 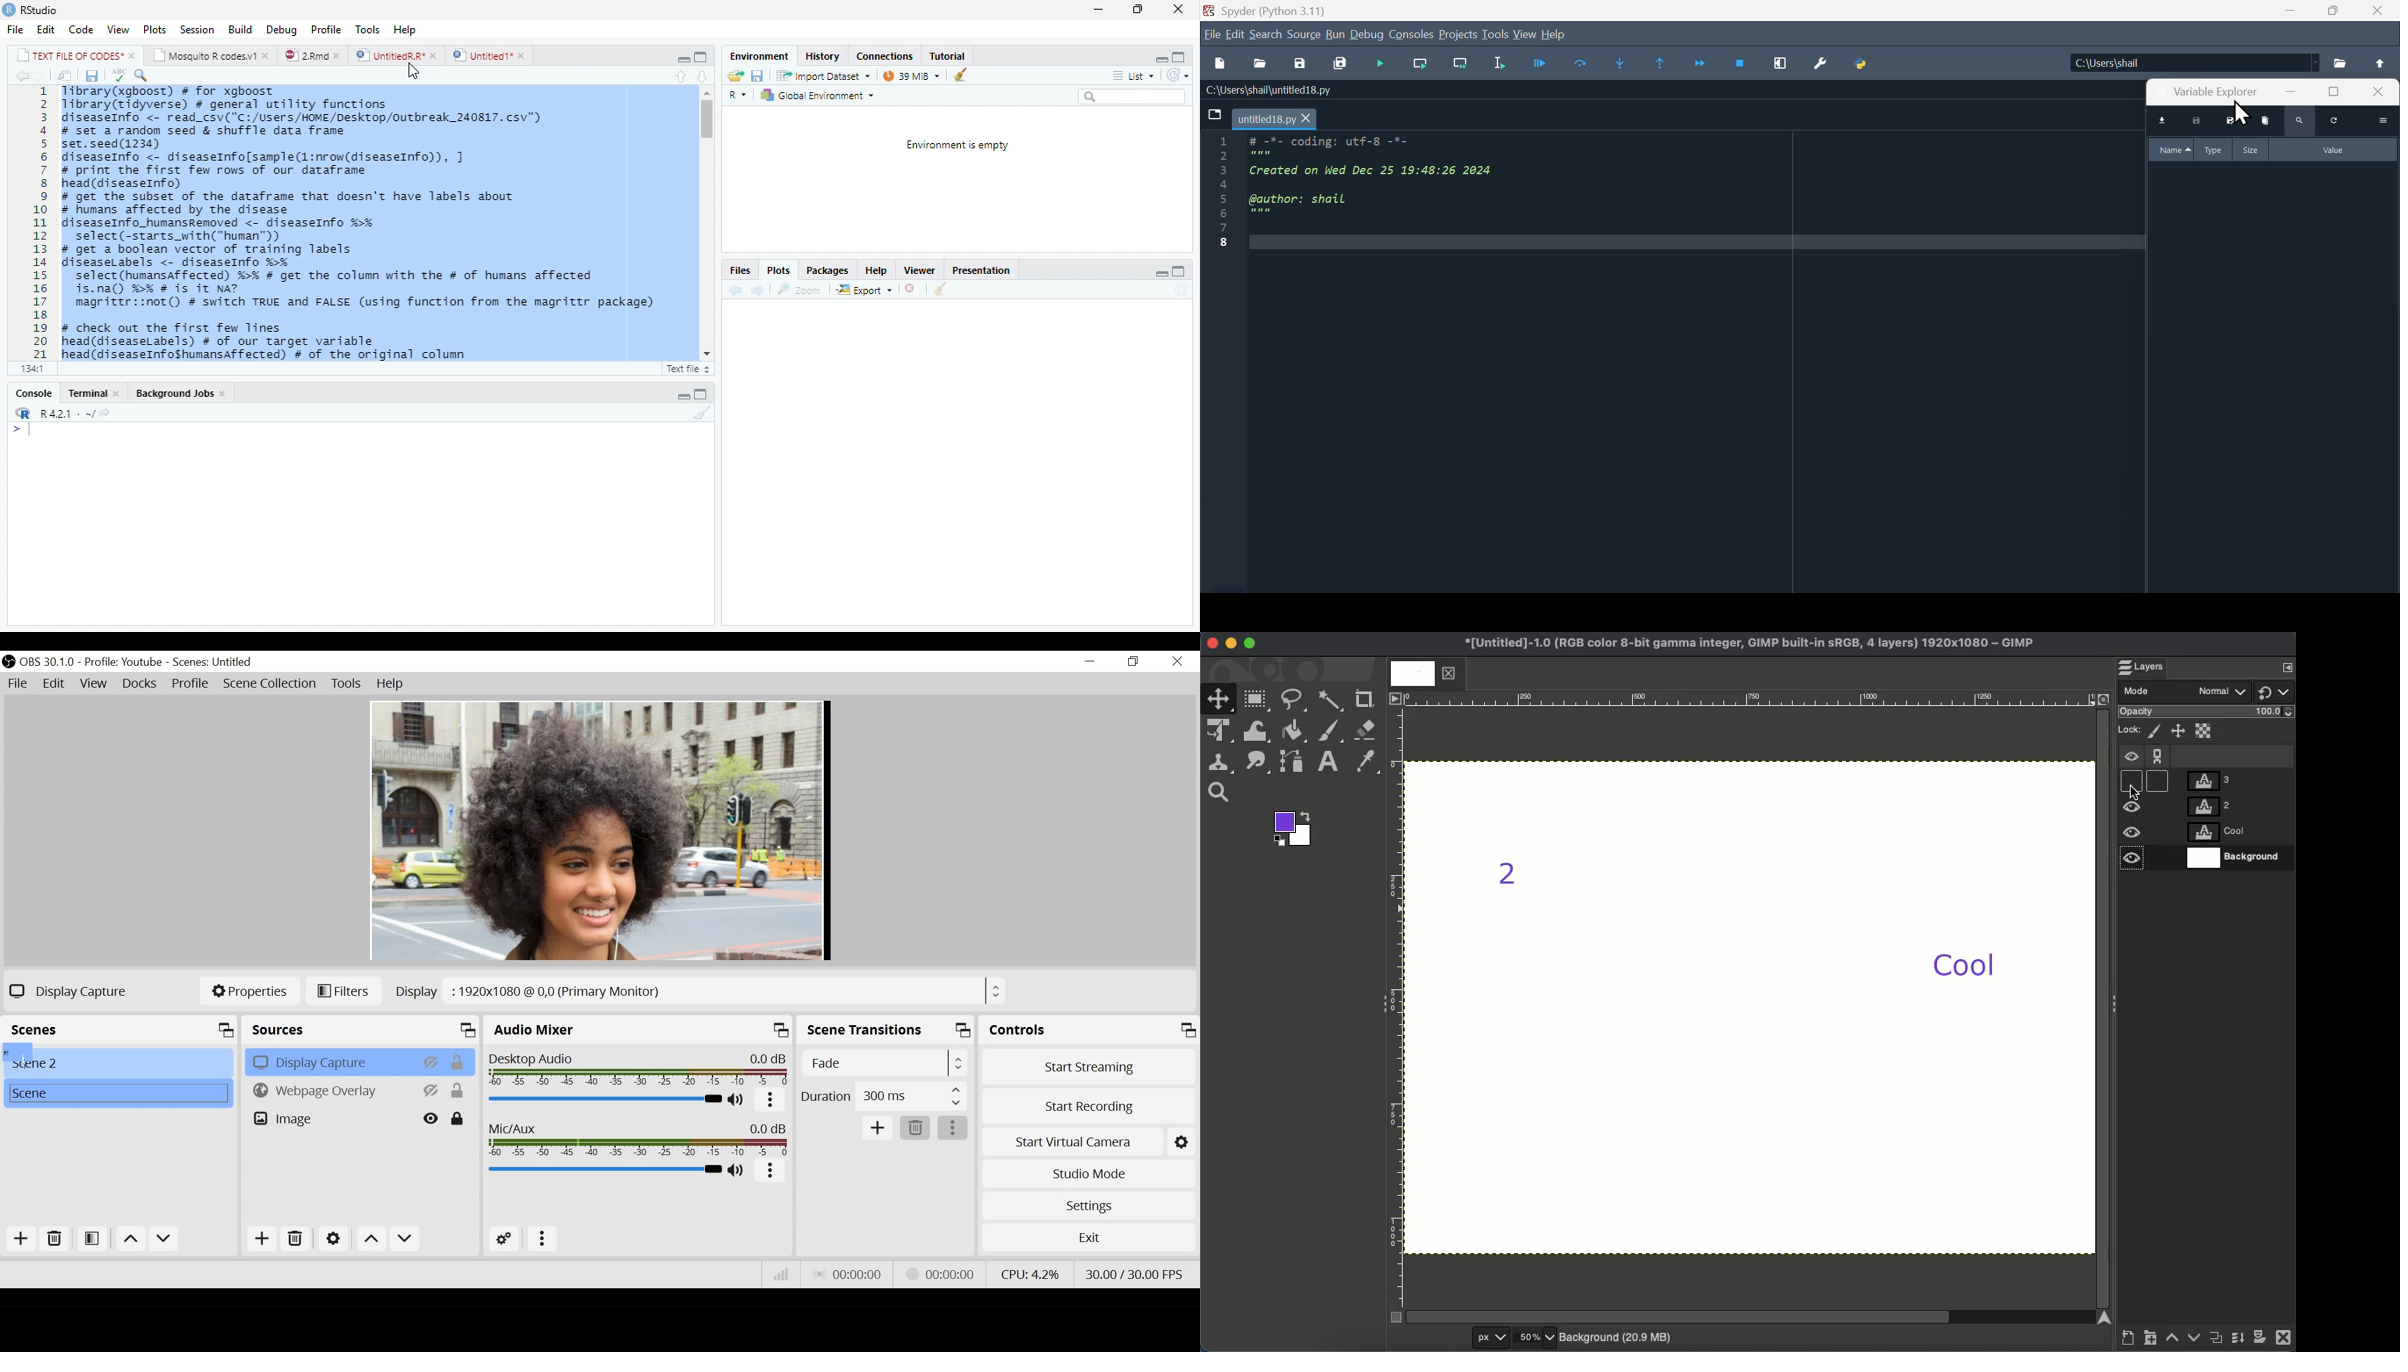 I want to click on minimize, so click(x=2304, y=93).